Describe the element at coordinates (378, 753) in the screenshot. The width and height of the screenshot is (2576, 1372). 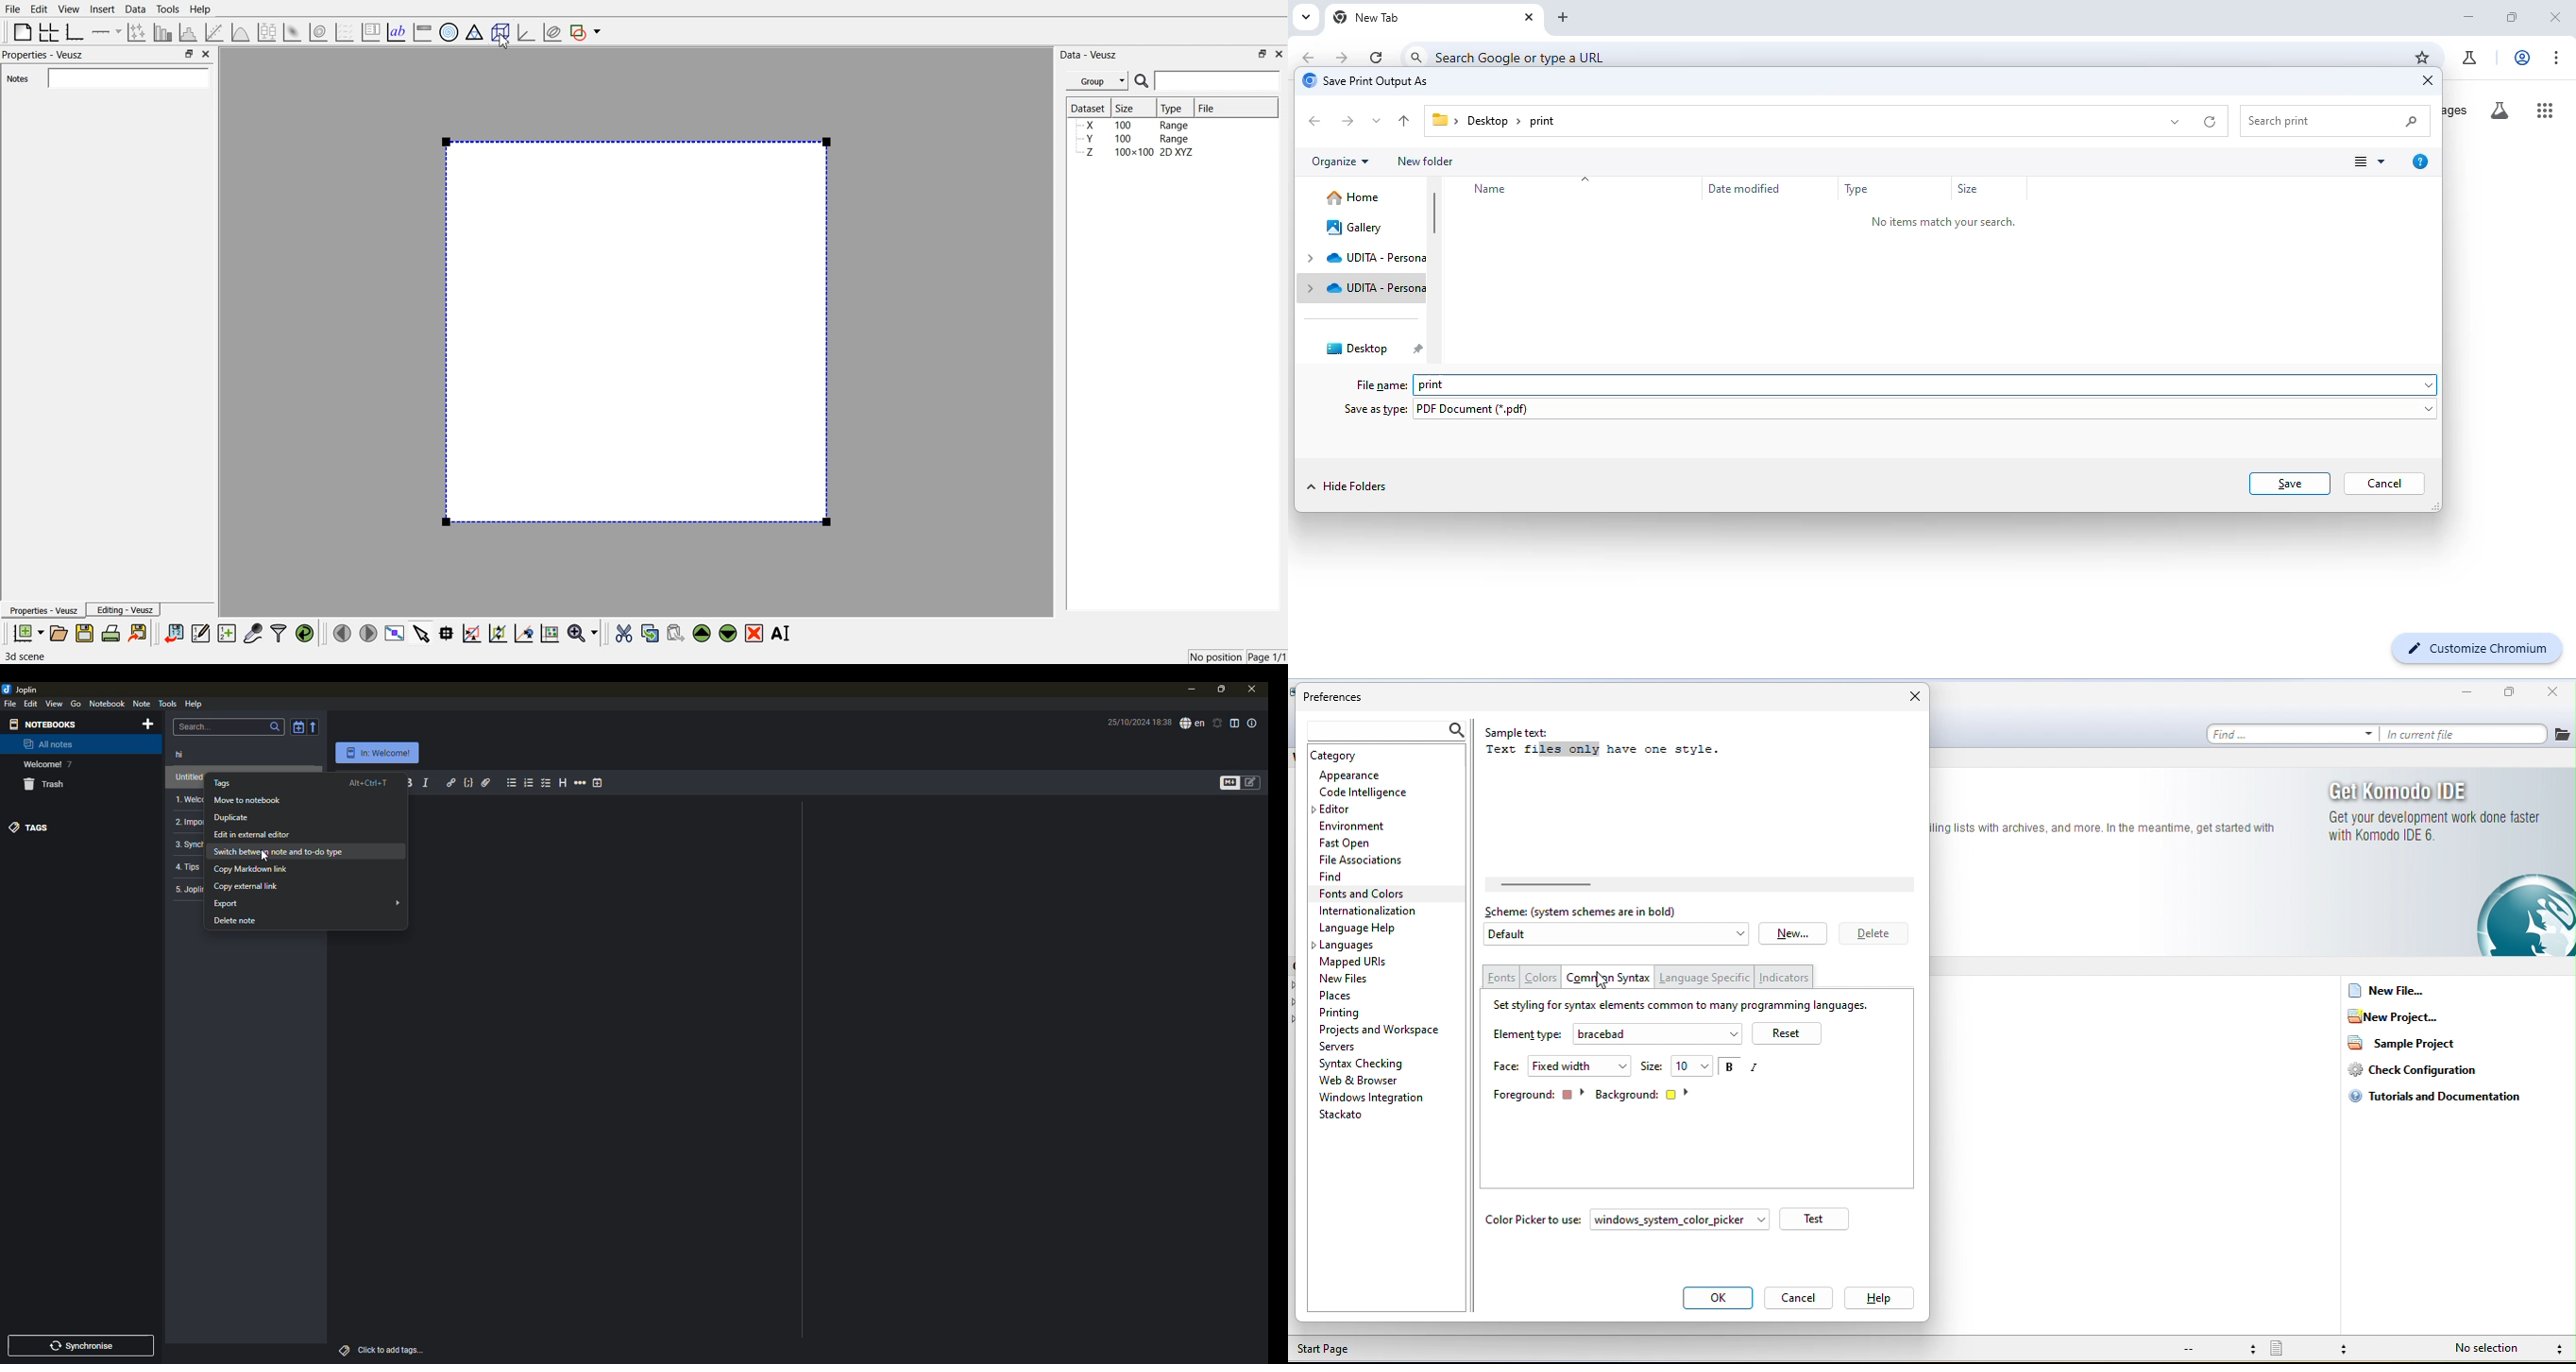
I see `In: Welcome!` at that location.